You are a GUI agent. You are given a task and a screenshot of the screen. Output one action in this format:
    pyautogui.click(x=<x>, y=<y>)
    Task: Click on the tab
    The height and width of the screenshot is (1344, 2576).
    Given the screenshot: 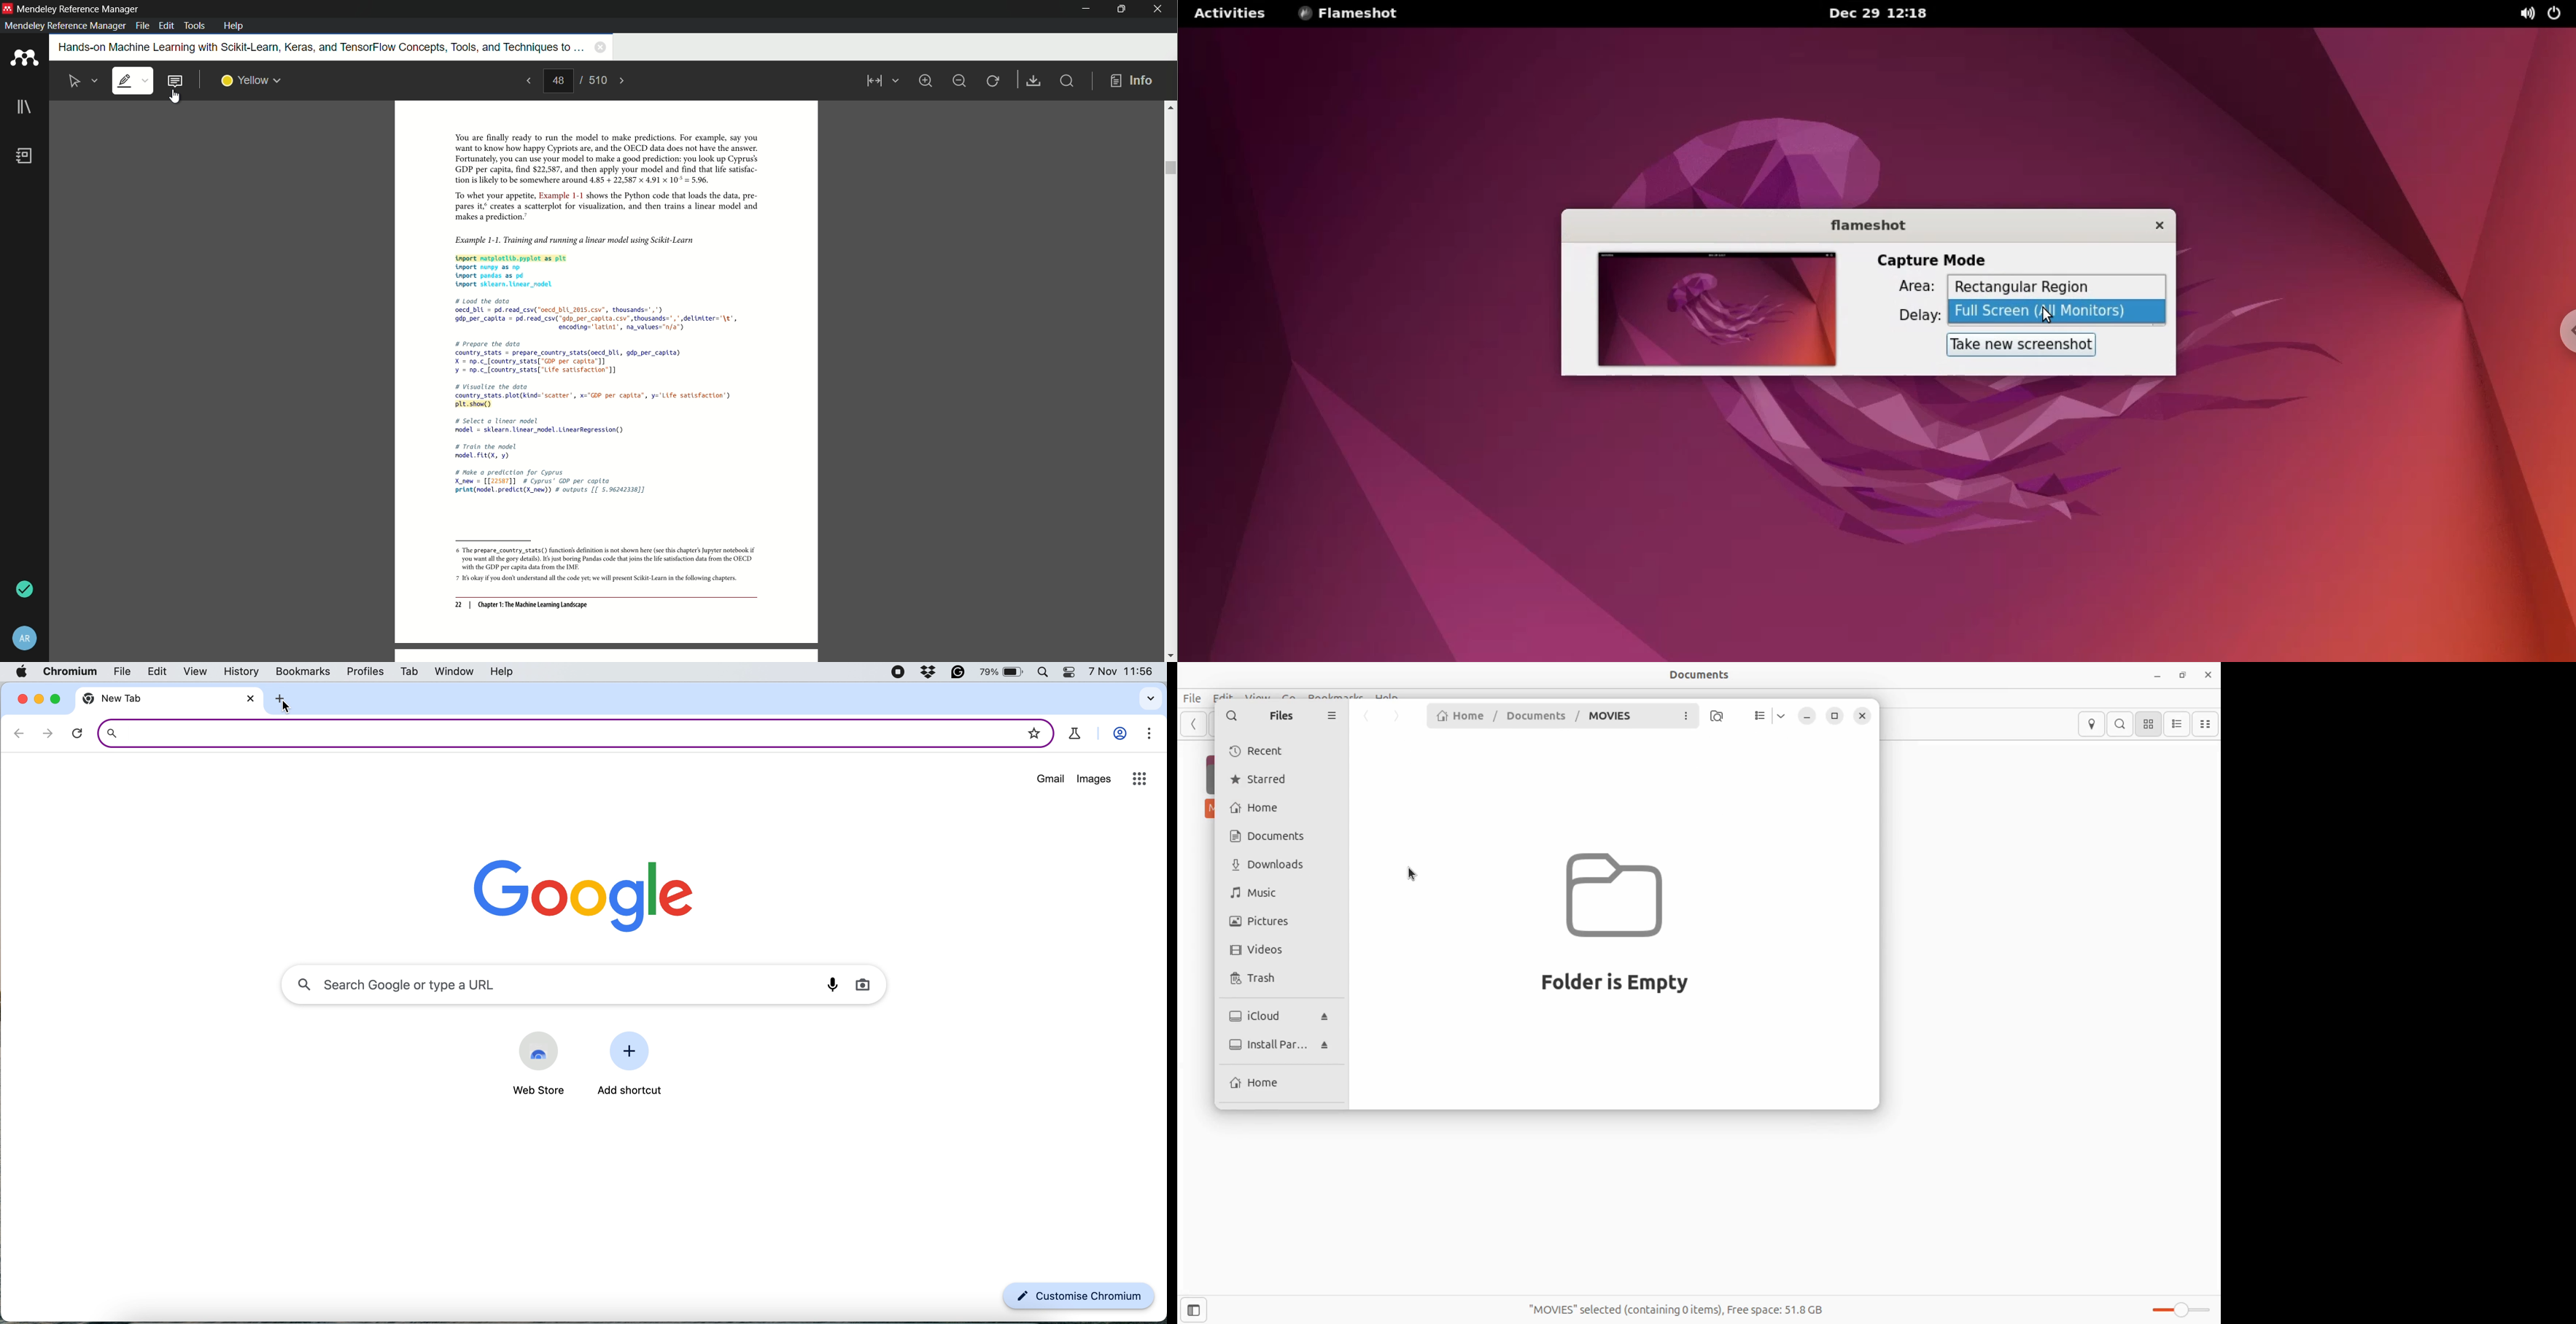 What is the action you would take?
    pyautogui.click(x=408, y=673)
    